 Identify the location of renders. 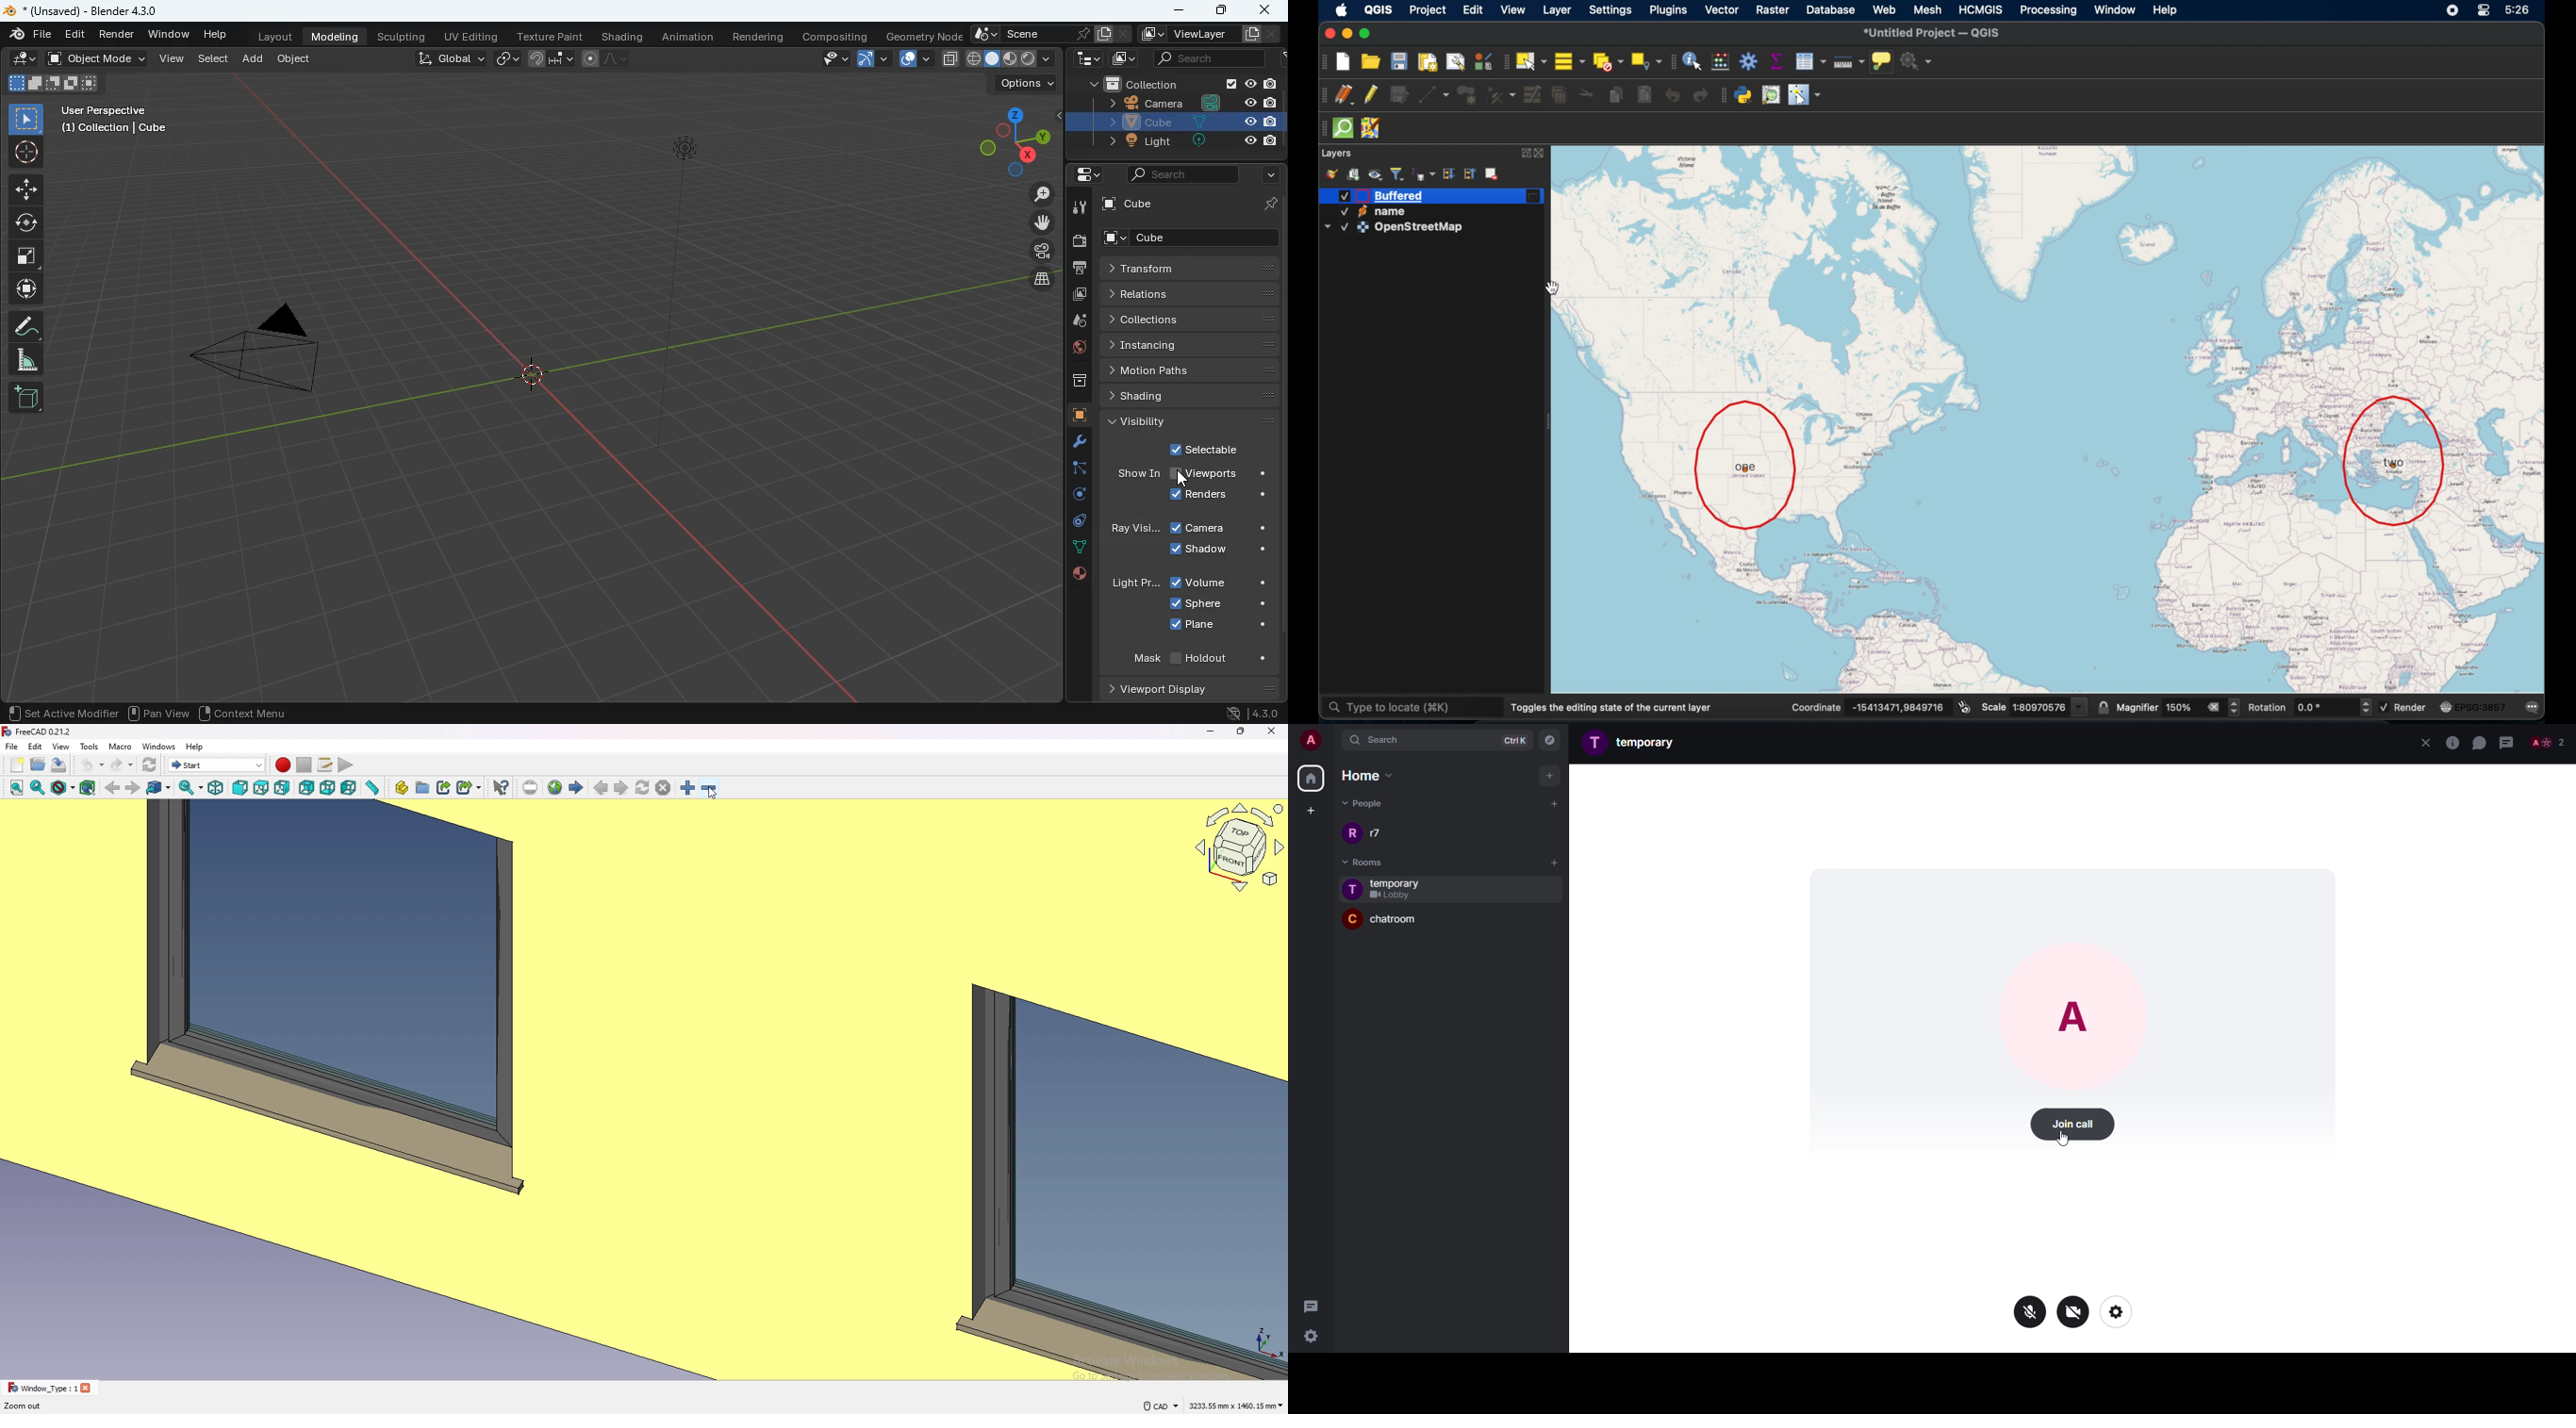
(1216, 497).